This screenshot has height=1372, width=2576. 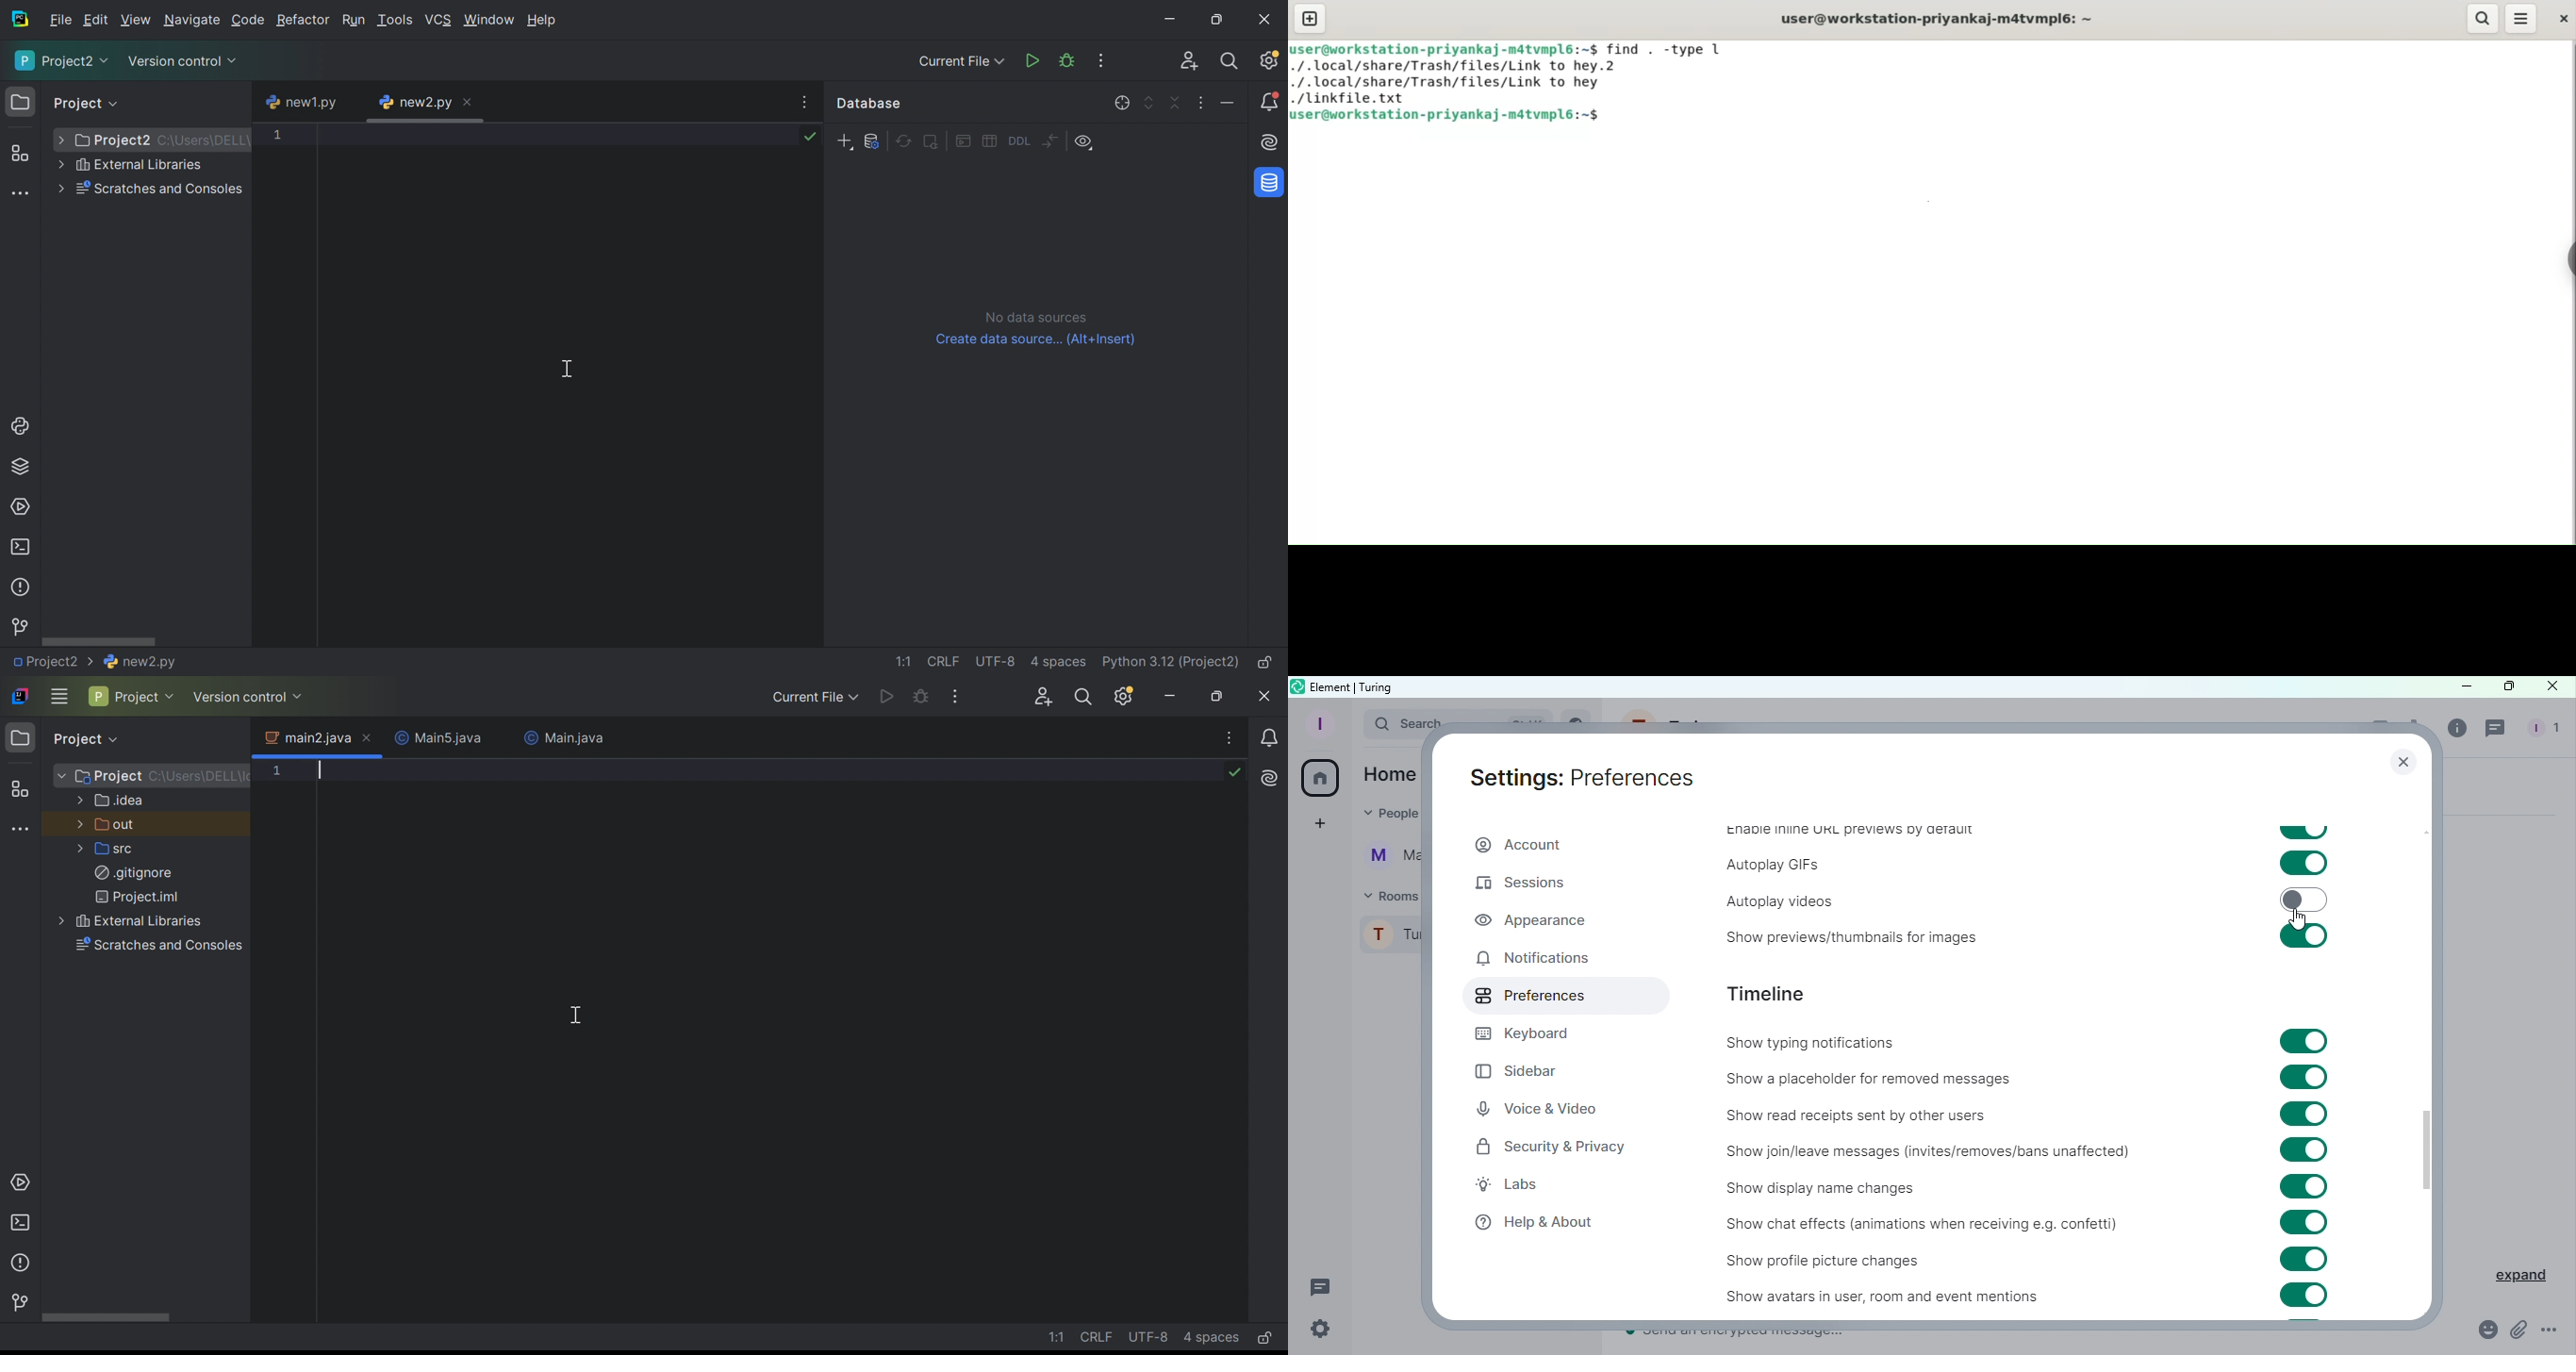 I want to click on Timeline, so click(x=1773, y=993).